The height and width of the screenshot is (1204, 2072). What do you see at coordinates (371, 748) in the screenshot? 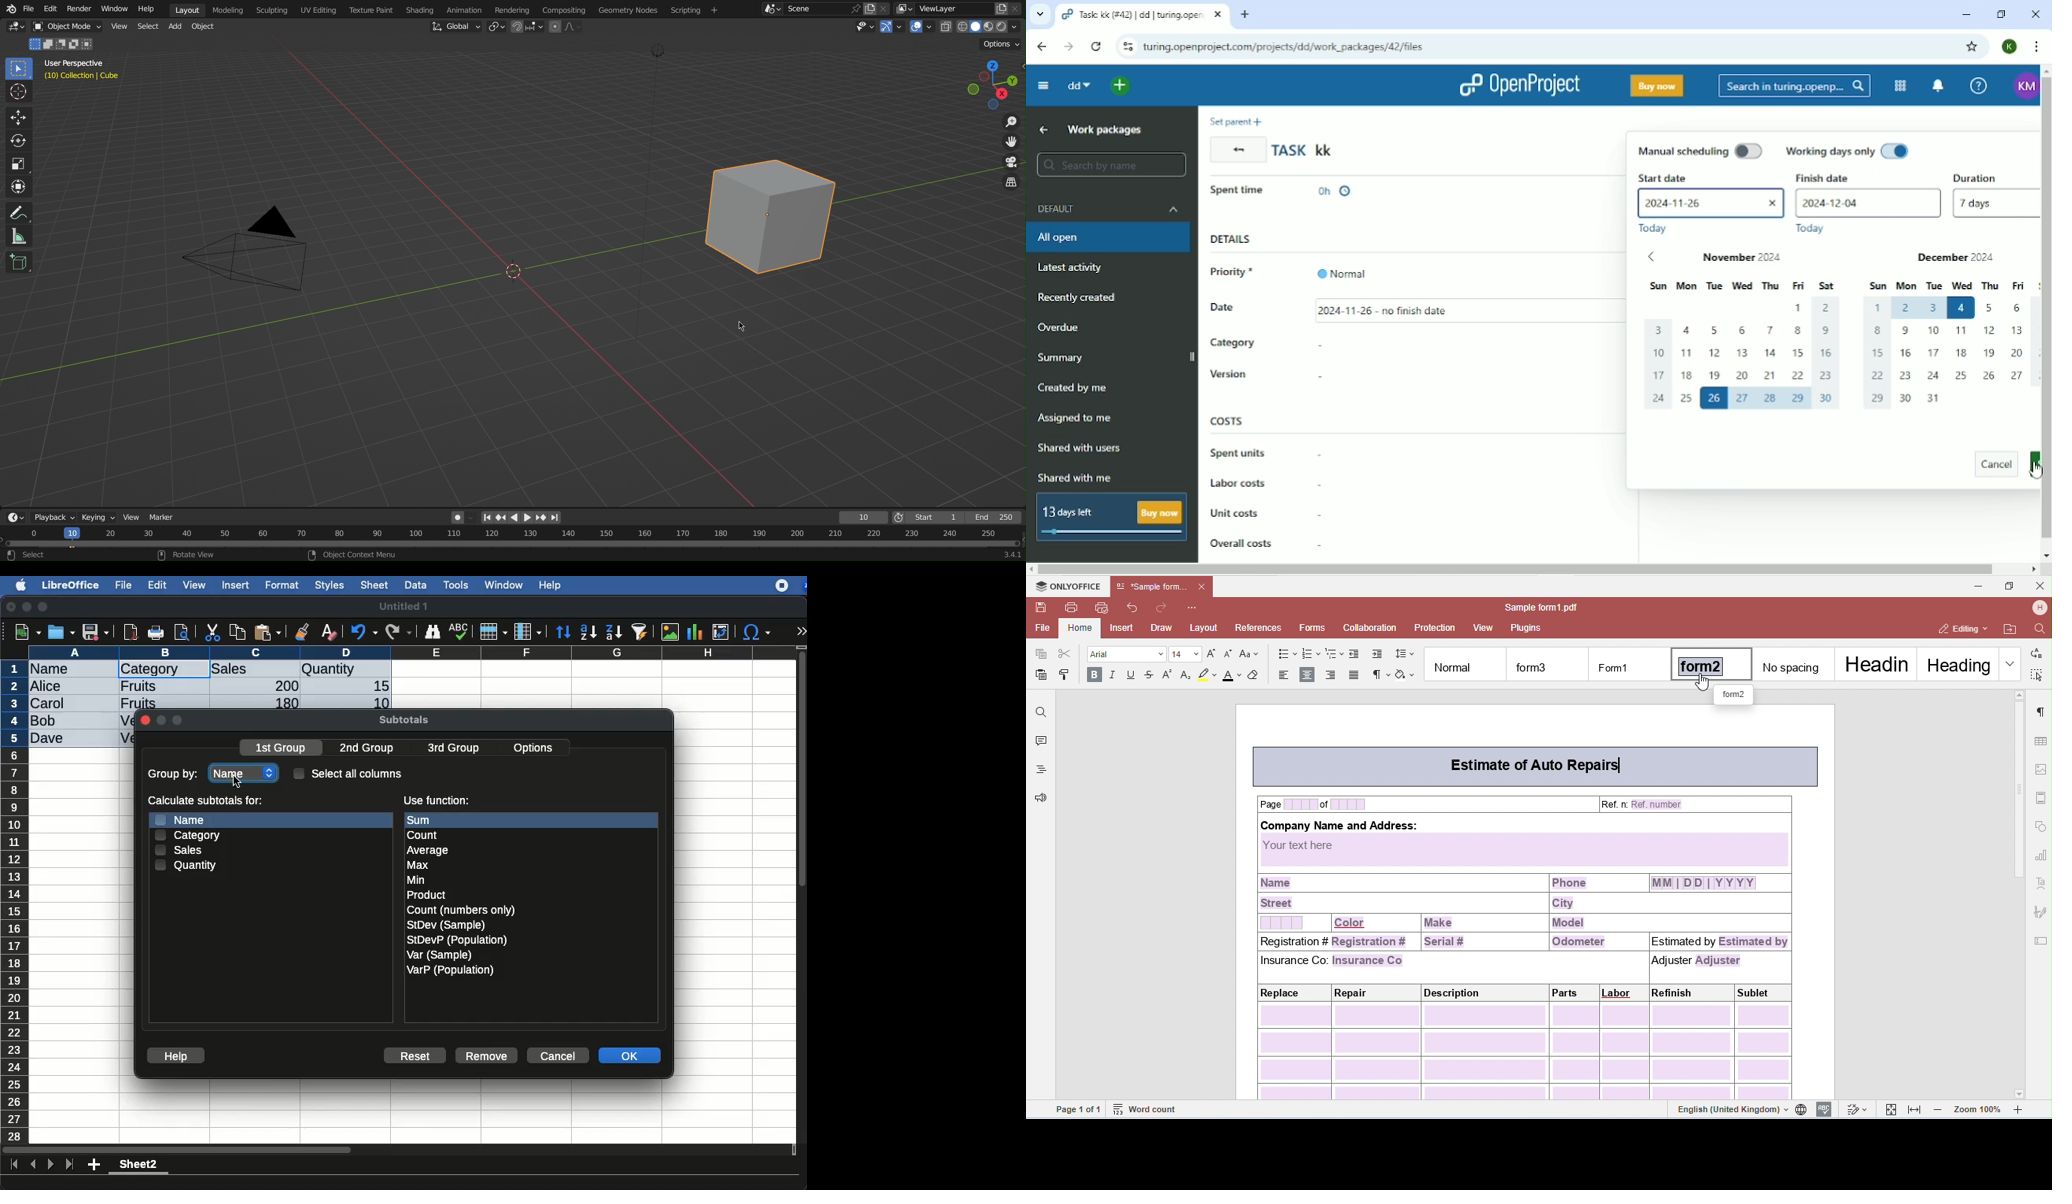
I see `2nd group` at bounding box center [371, 748].